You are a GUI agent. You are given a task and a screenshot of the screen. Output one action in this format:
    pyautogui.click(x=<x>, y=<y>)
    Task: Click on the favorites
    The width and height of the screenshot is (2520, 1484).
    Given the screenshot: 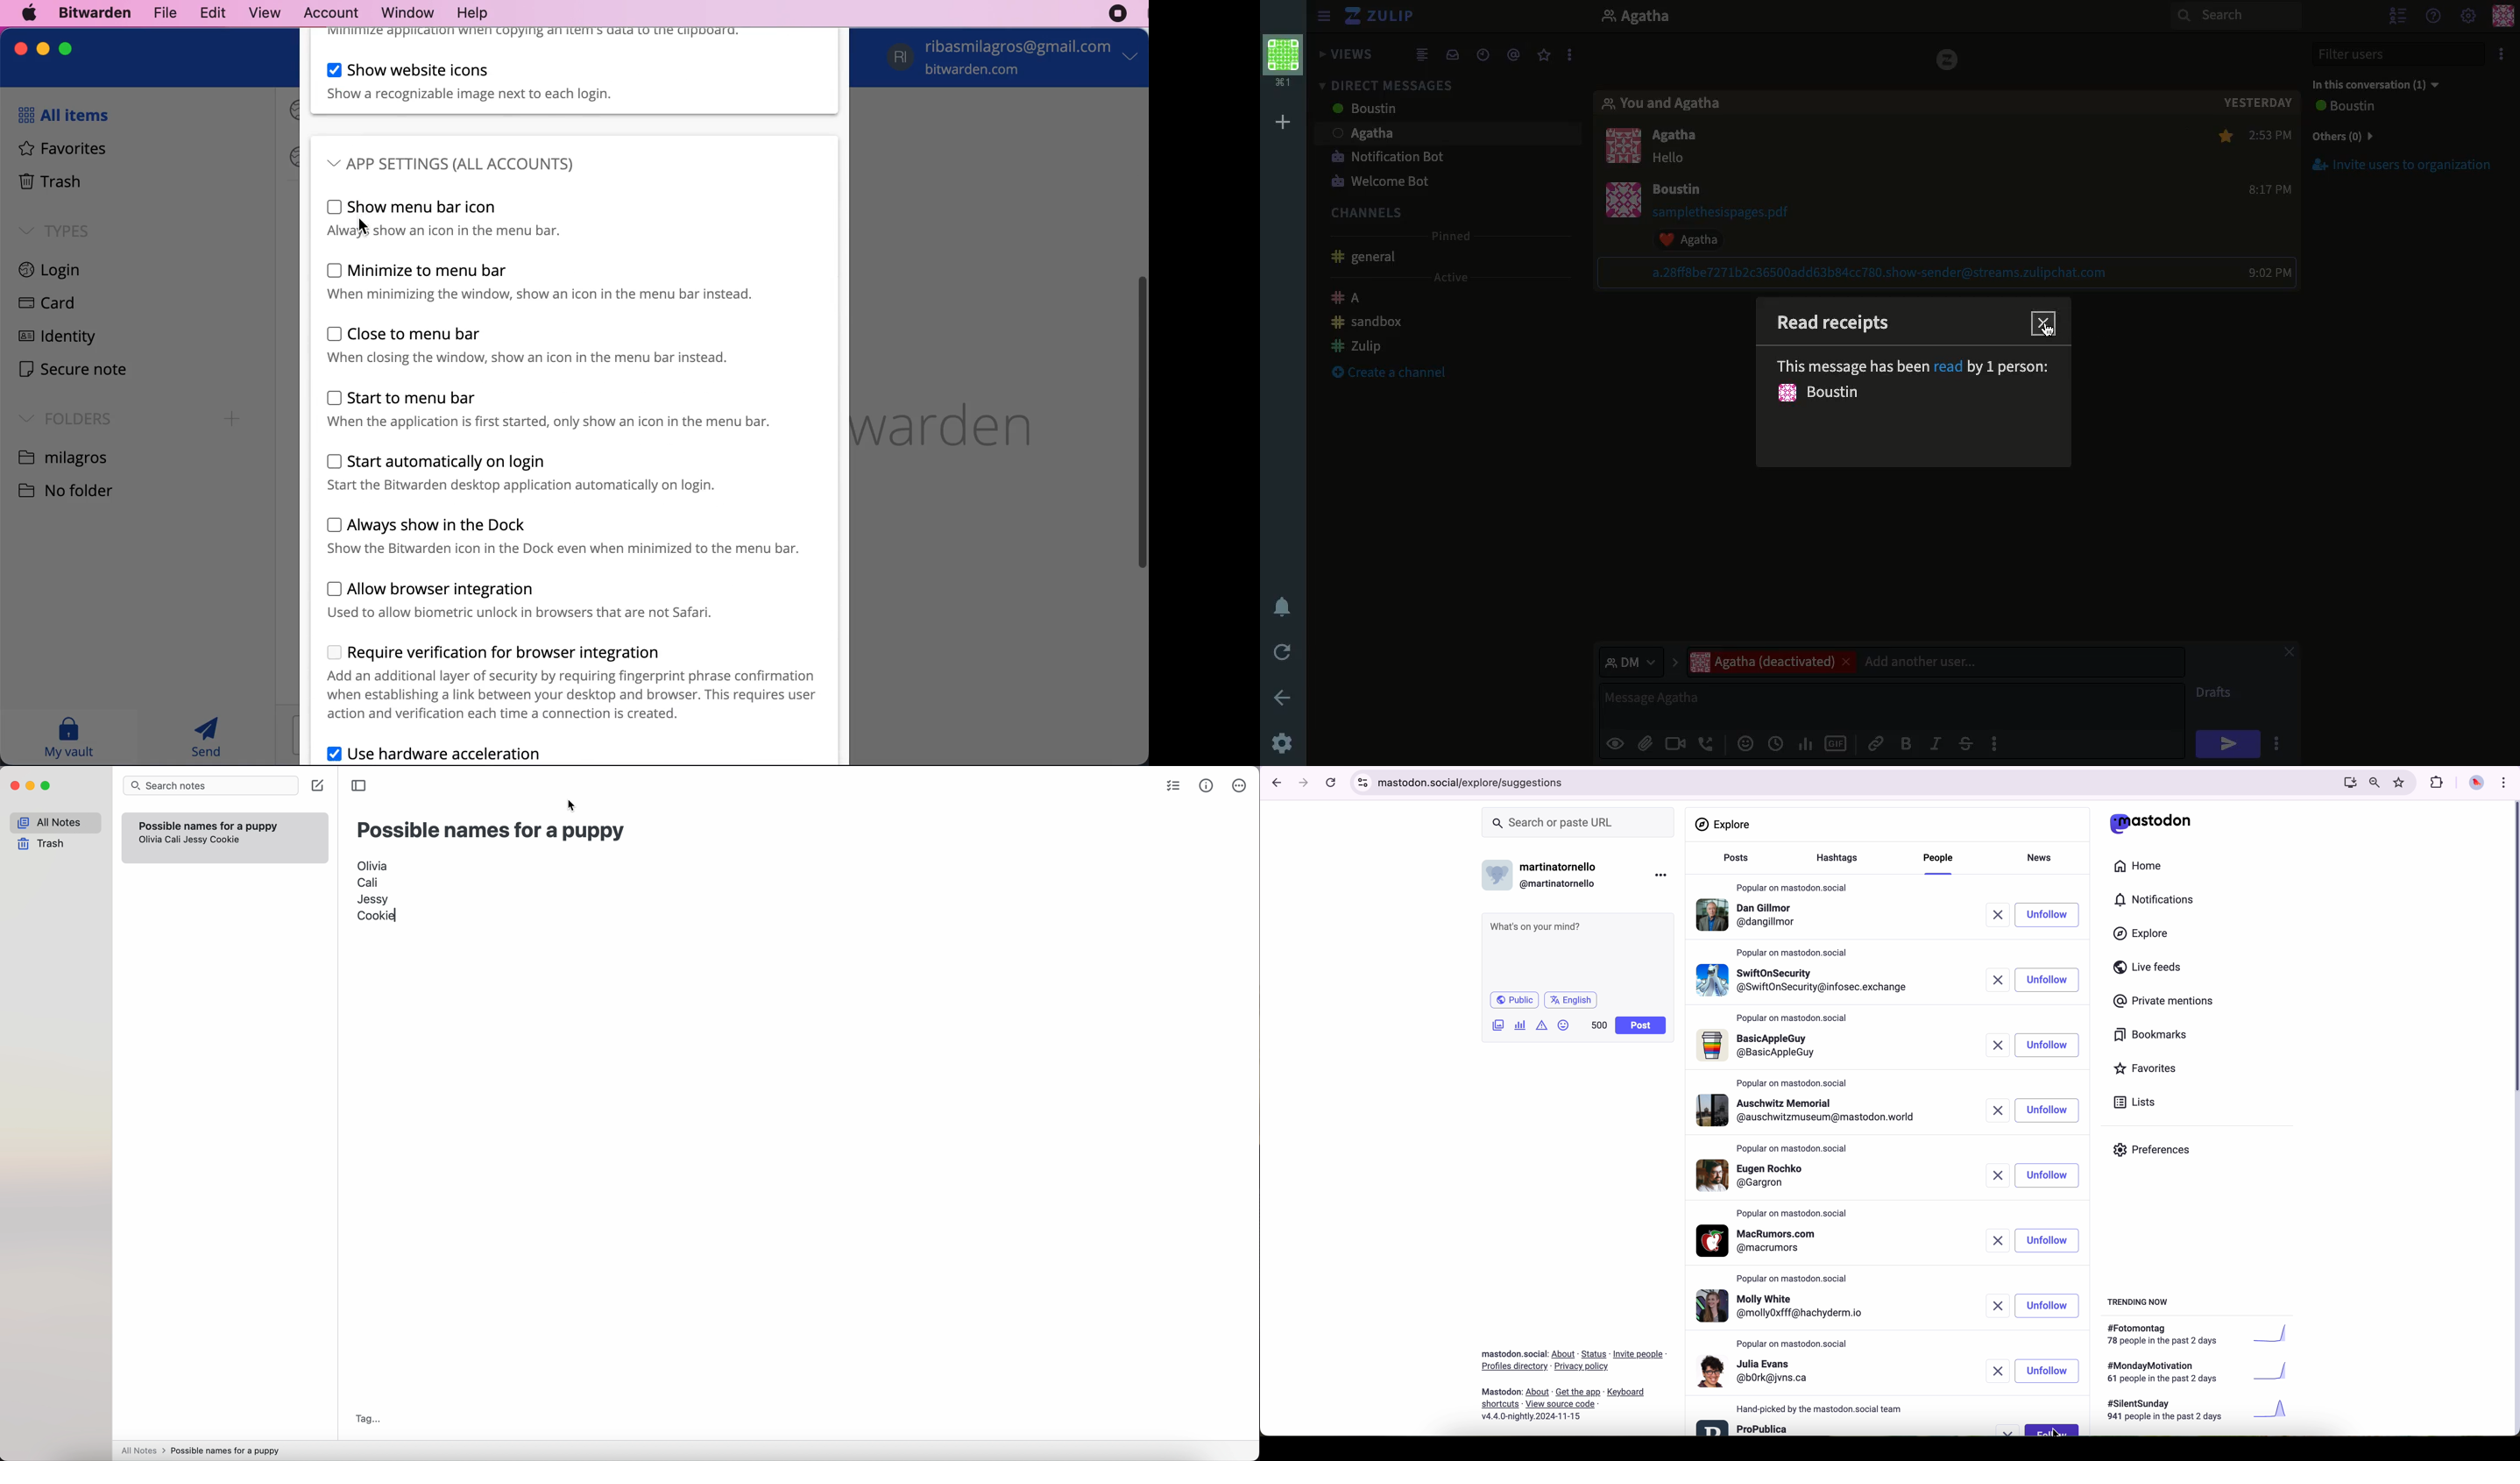 What is the action you would take?
    pyautogui.click(x=2401, y=783)
    